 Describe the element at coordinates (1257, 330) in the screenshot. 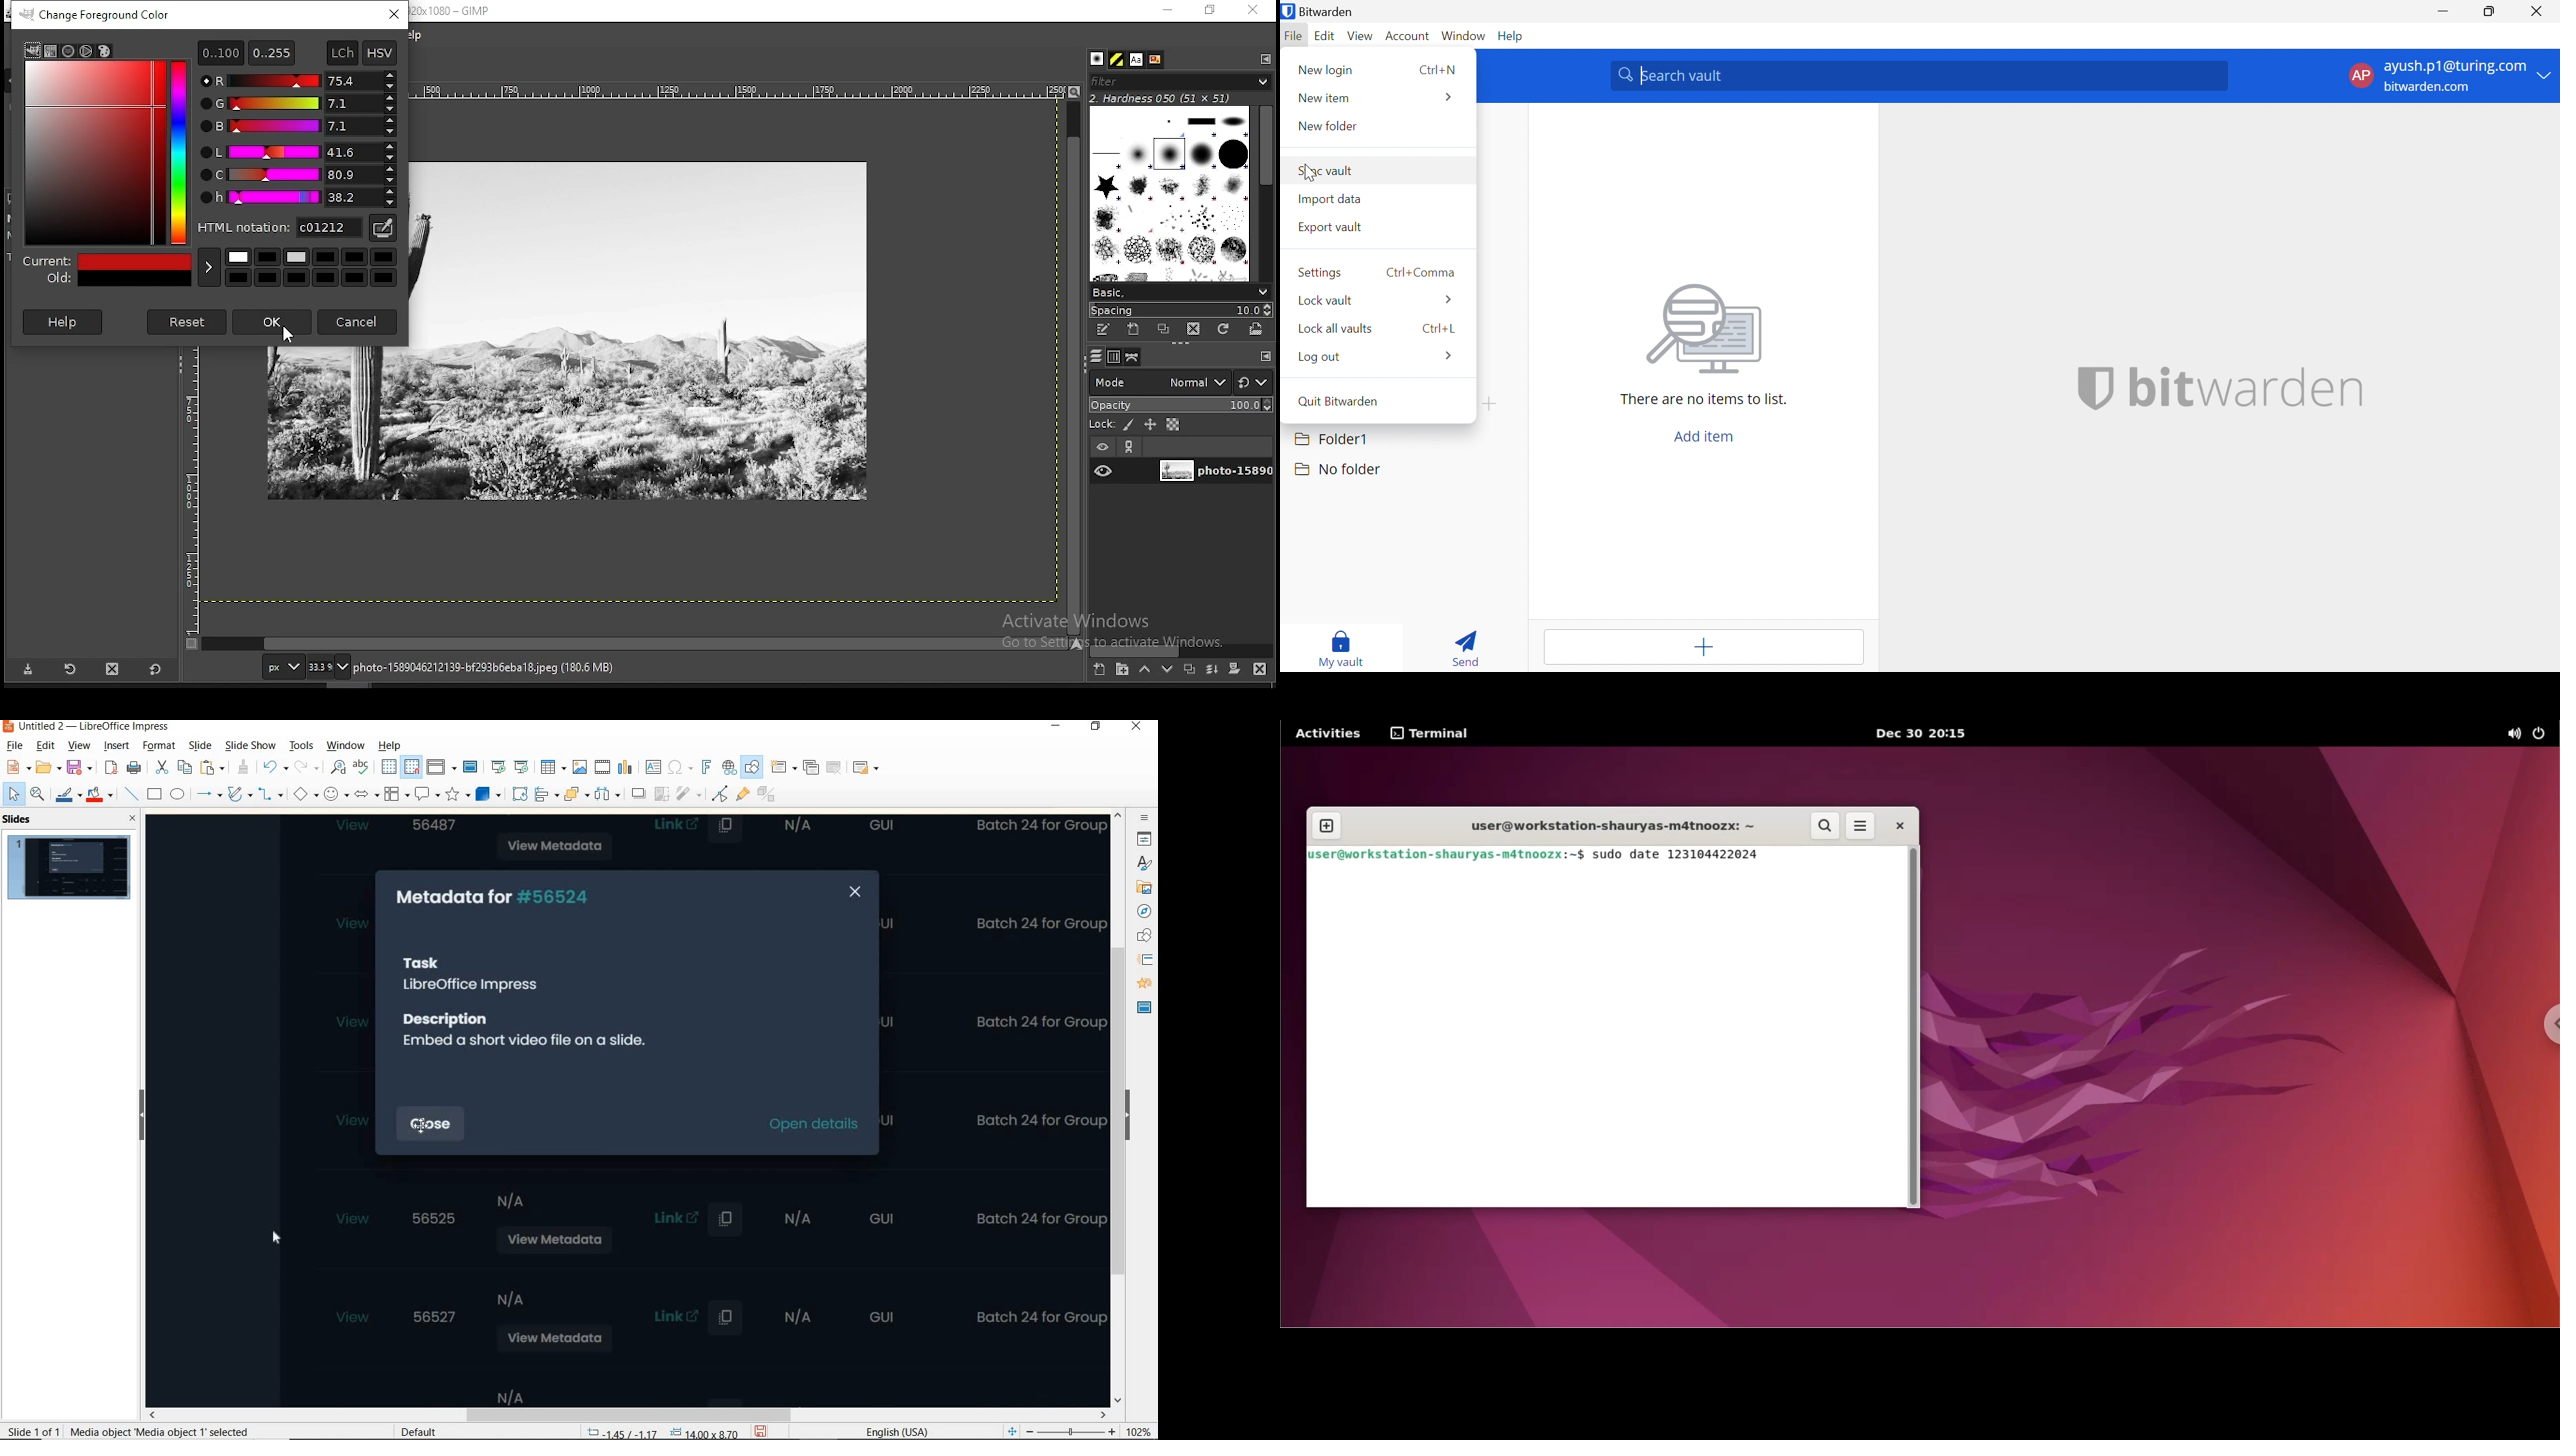

I see `open brush as image` at that location.